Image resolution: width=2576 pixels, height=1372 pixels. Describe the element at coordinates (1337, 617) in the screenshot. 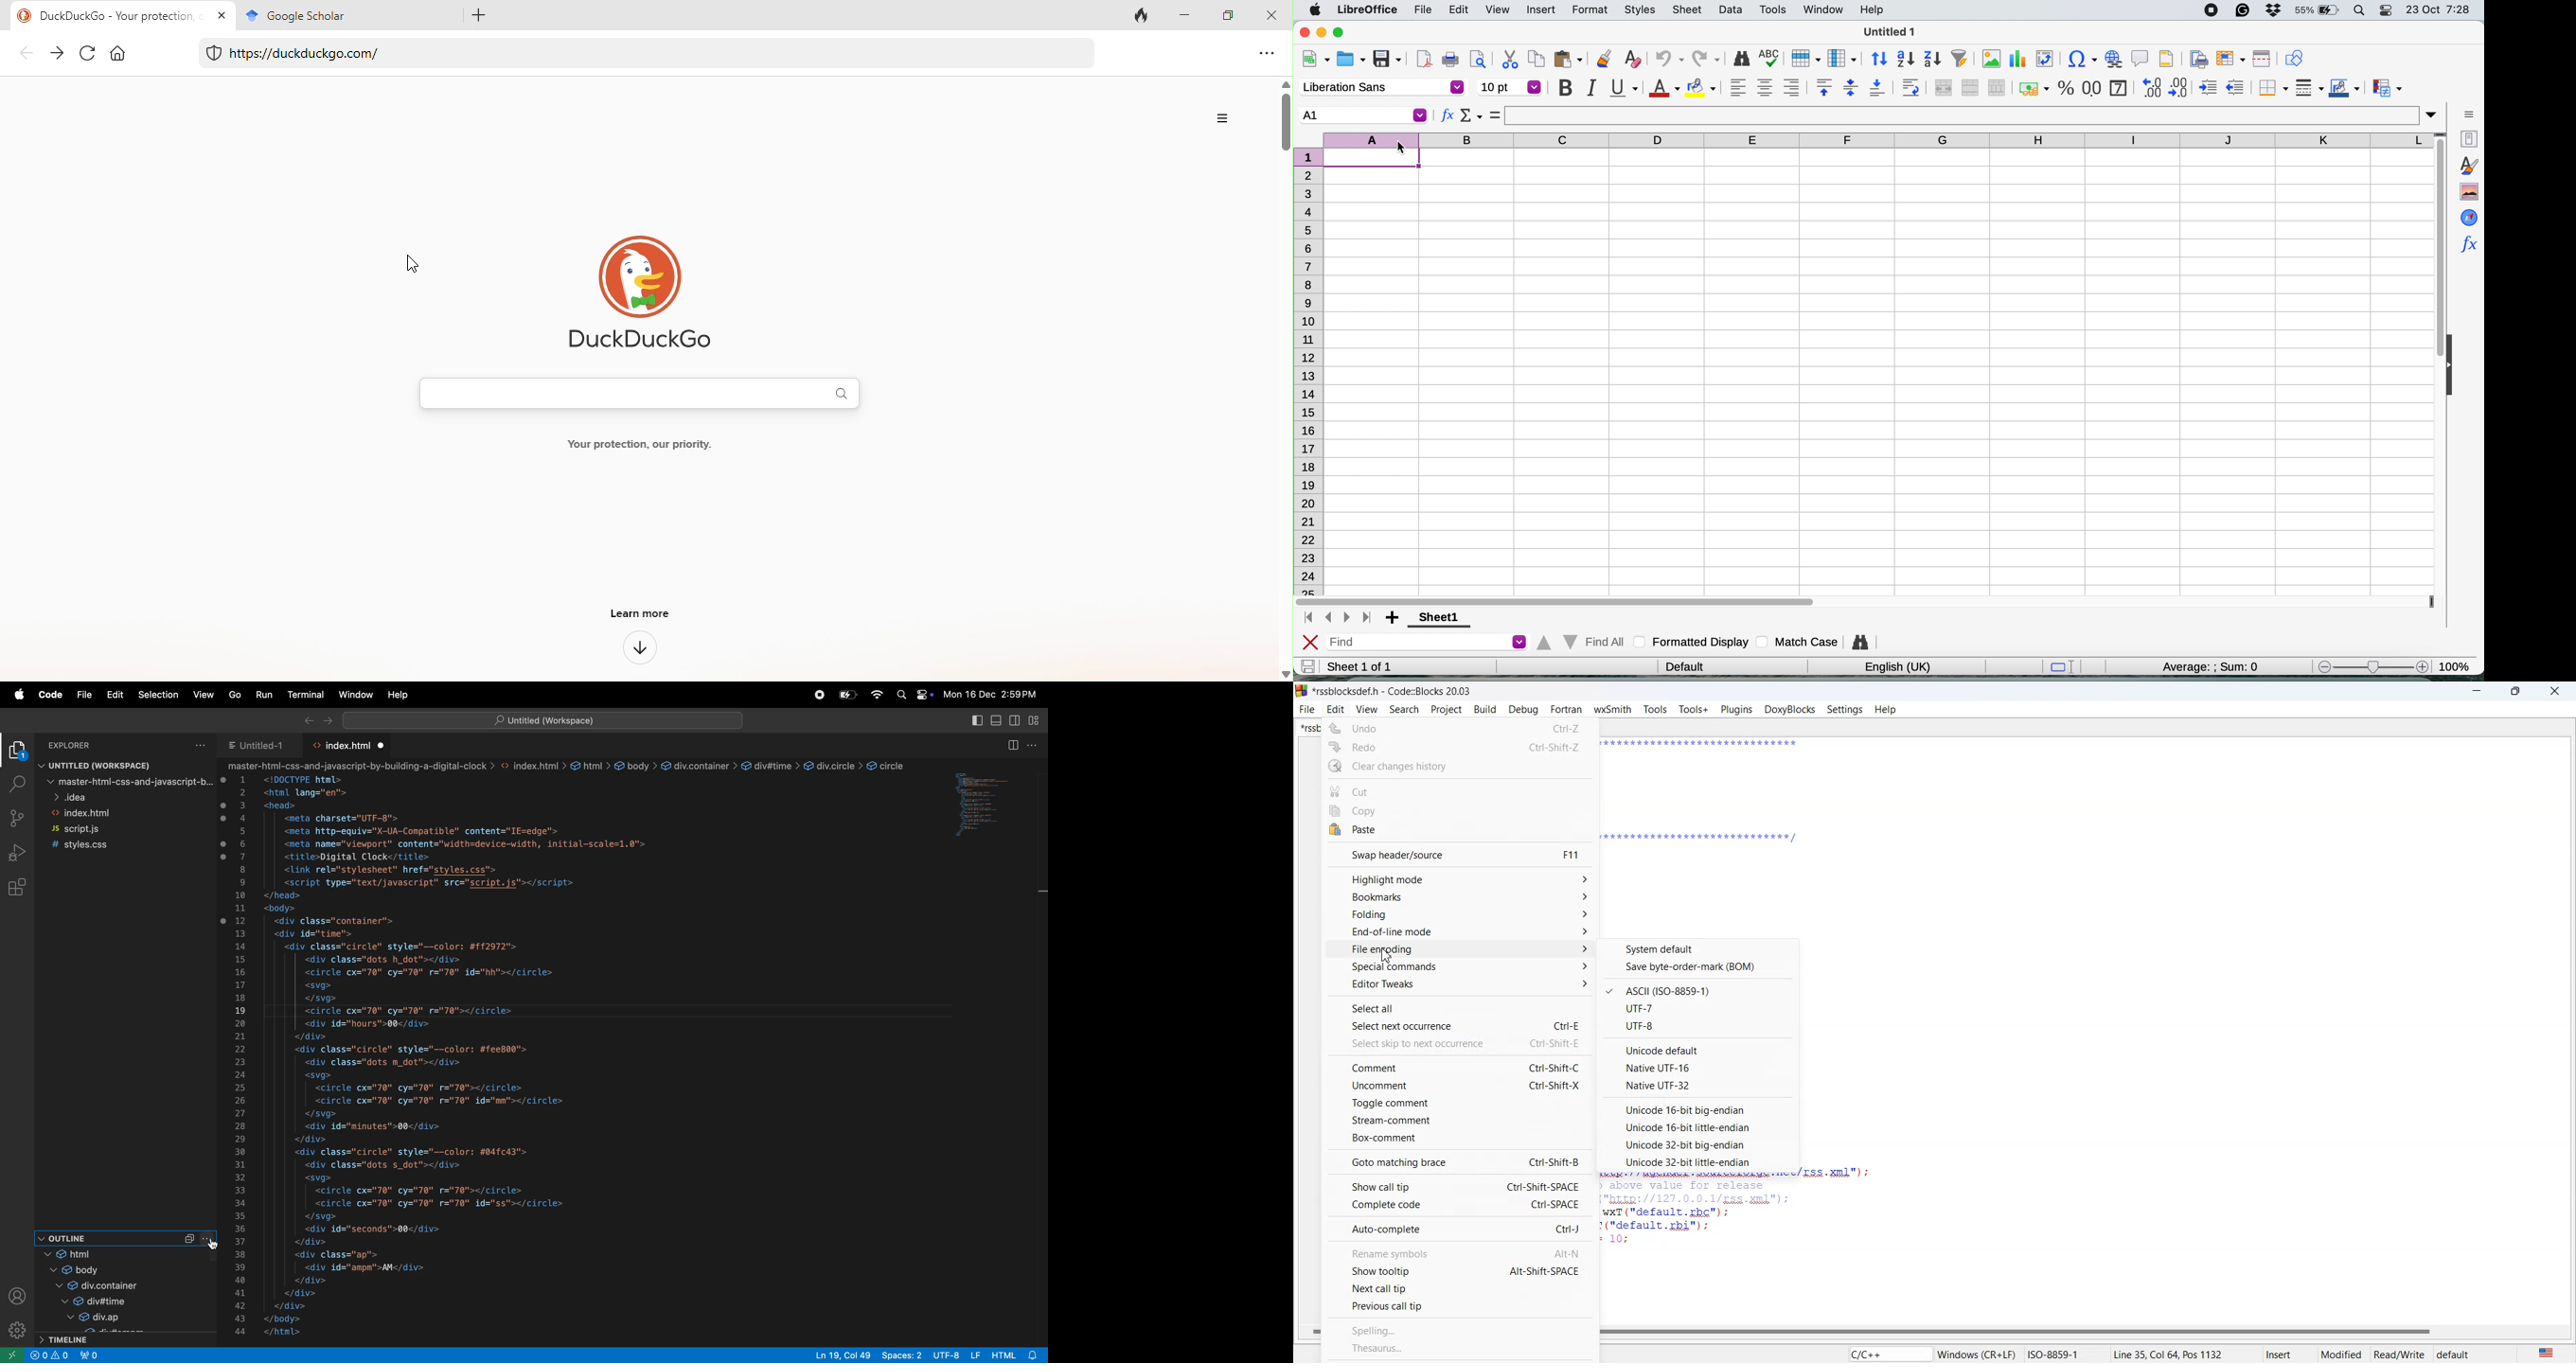

I see `switch between sheets` at that location.